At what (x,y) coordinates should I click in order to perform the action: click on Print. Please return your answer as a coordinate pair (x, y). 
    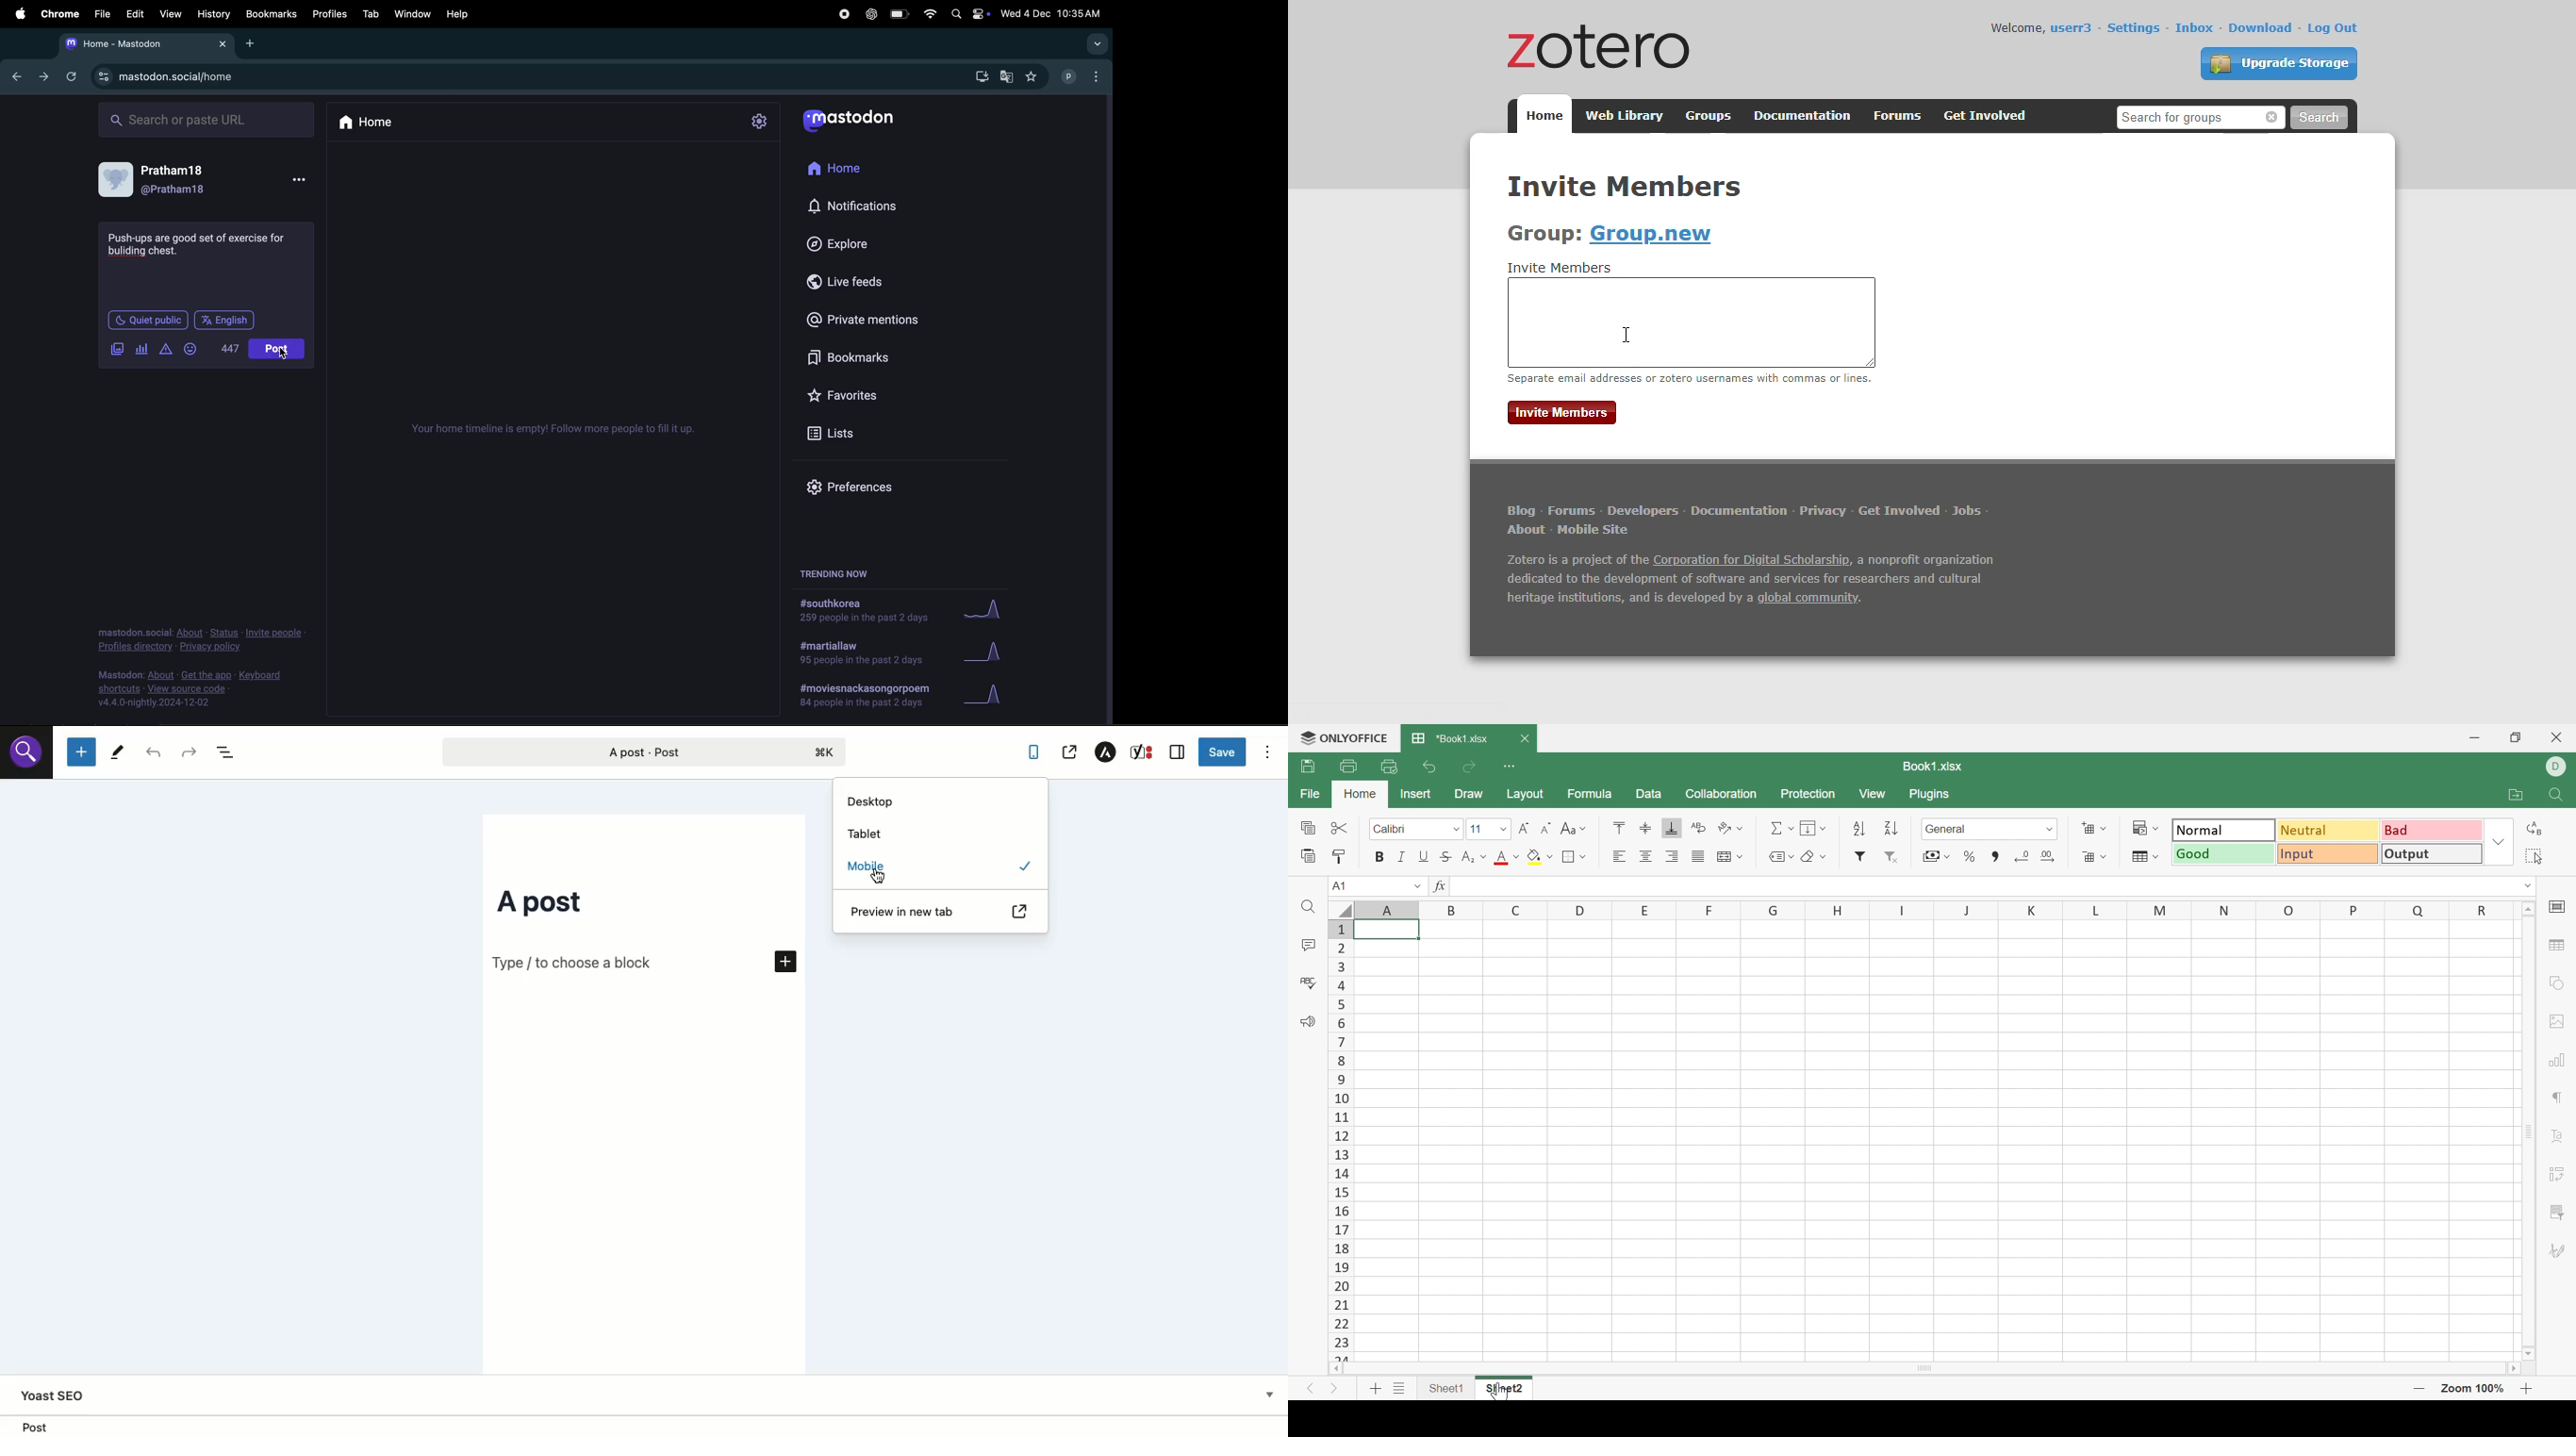
    Looking at the image, I should click on (1347, 764).